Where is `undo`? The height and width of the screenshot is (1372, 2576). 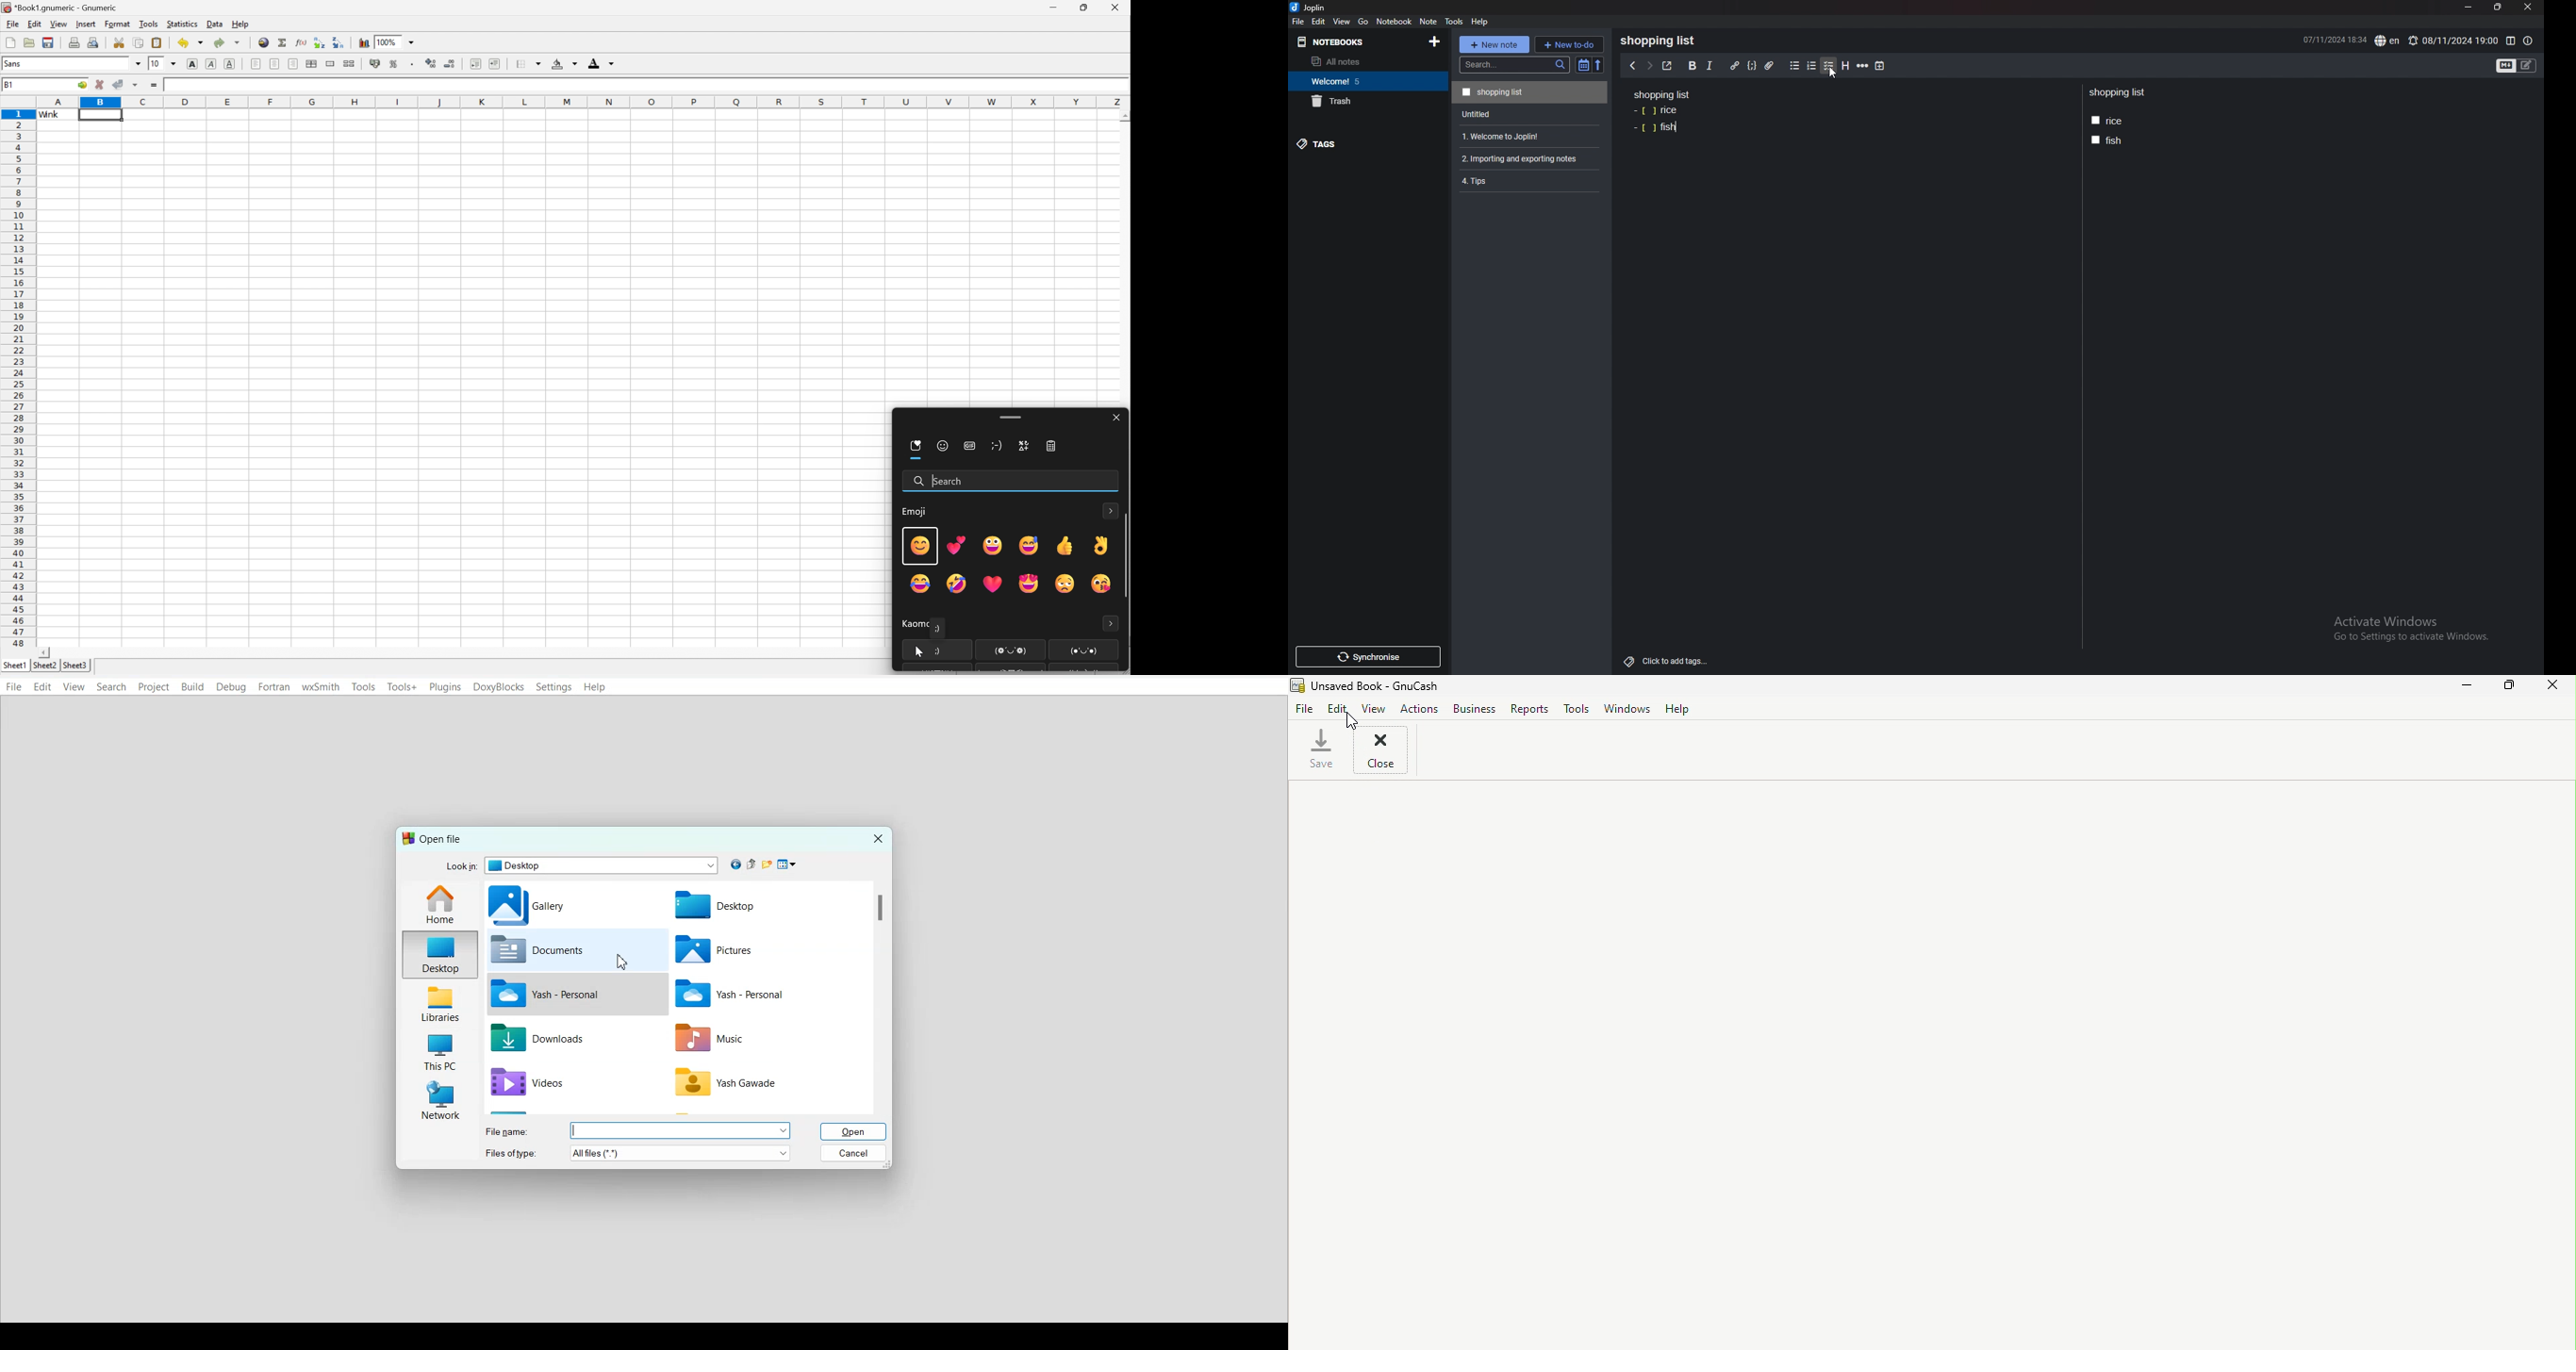
undo is located at coordinates (190, 43).